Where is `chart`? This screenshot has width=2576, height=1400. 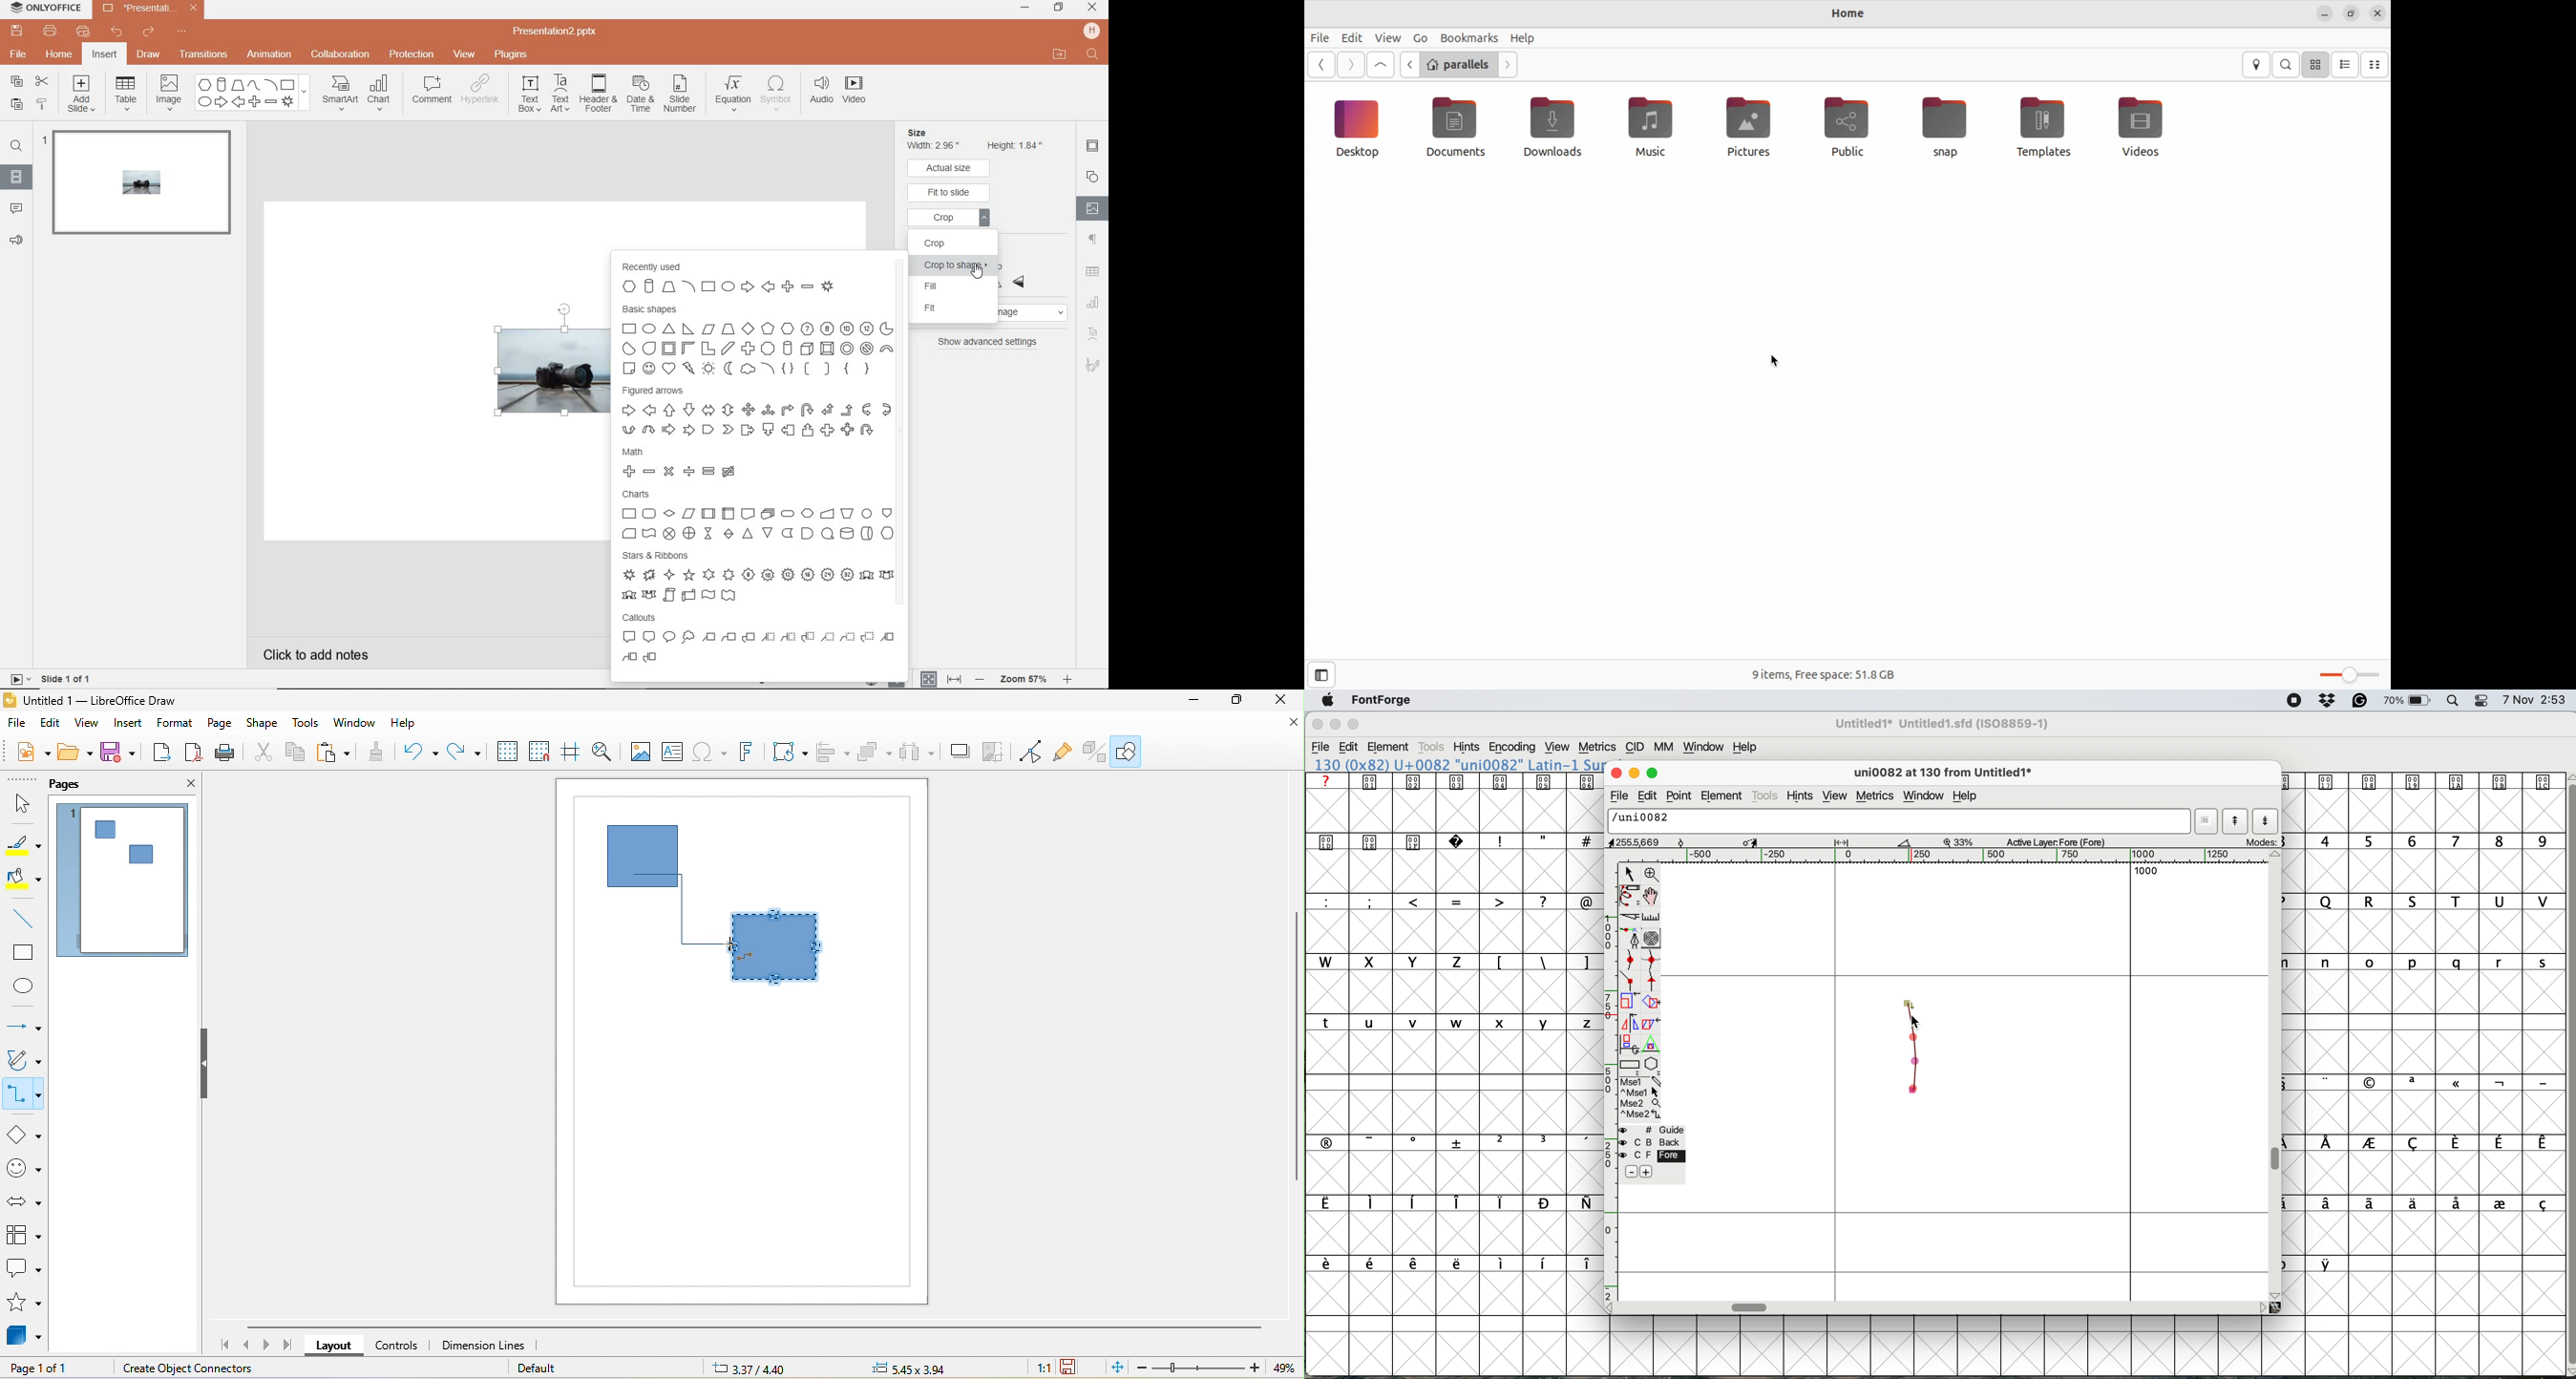
chart is located at coordinates (1095, 301).